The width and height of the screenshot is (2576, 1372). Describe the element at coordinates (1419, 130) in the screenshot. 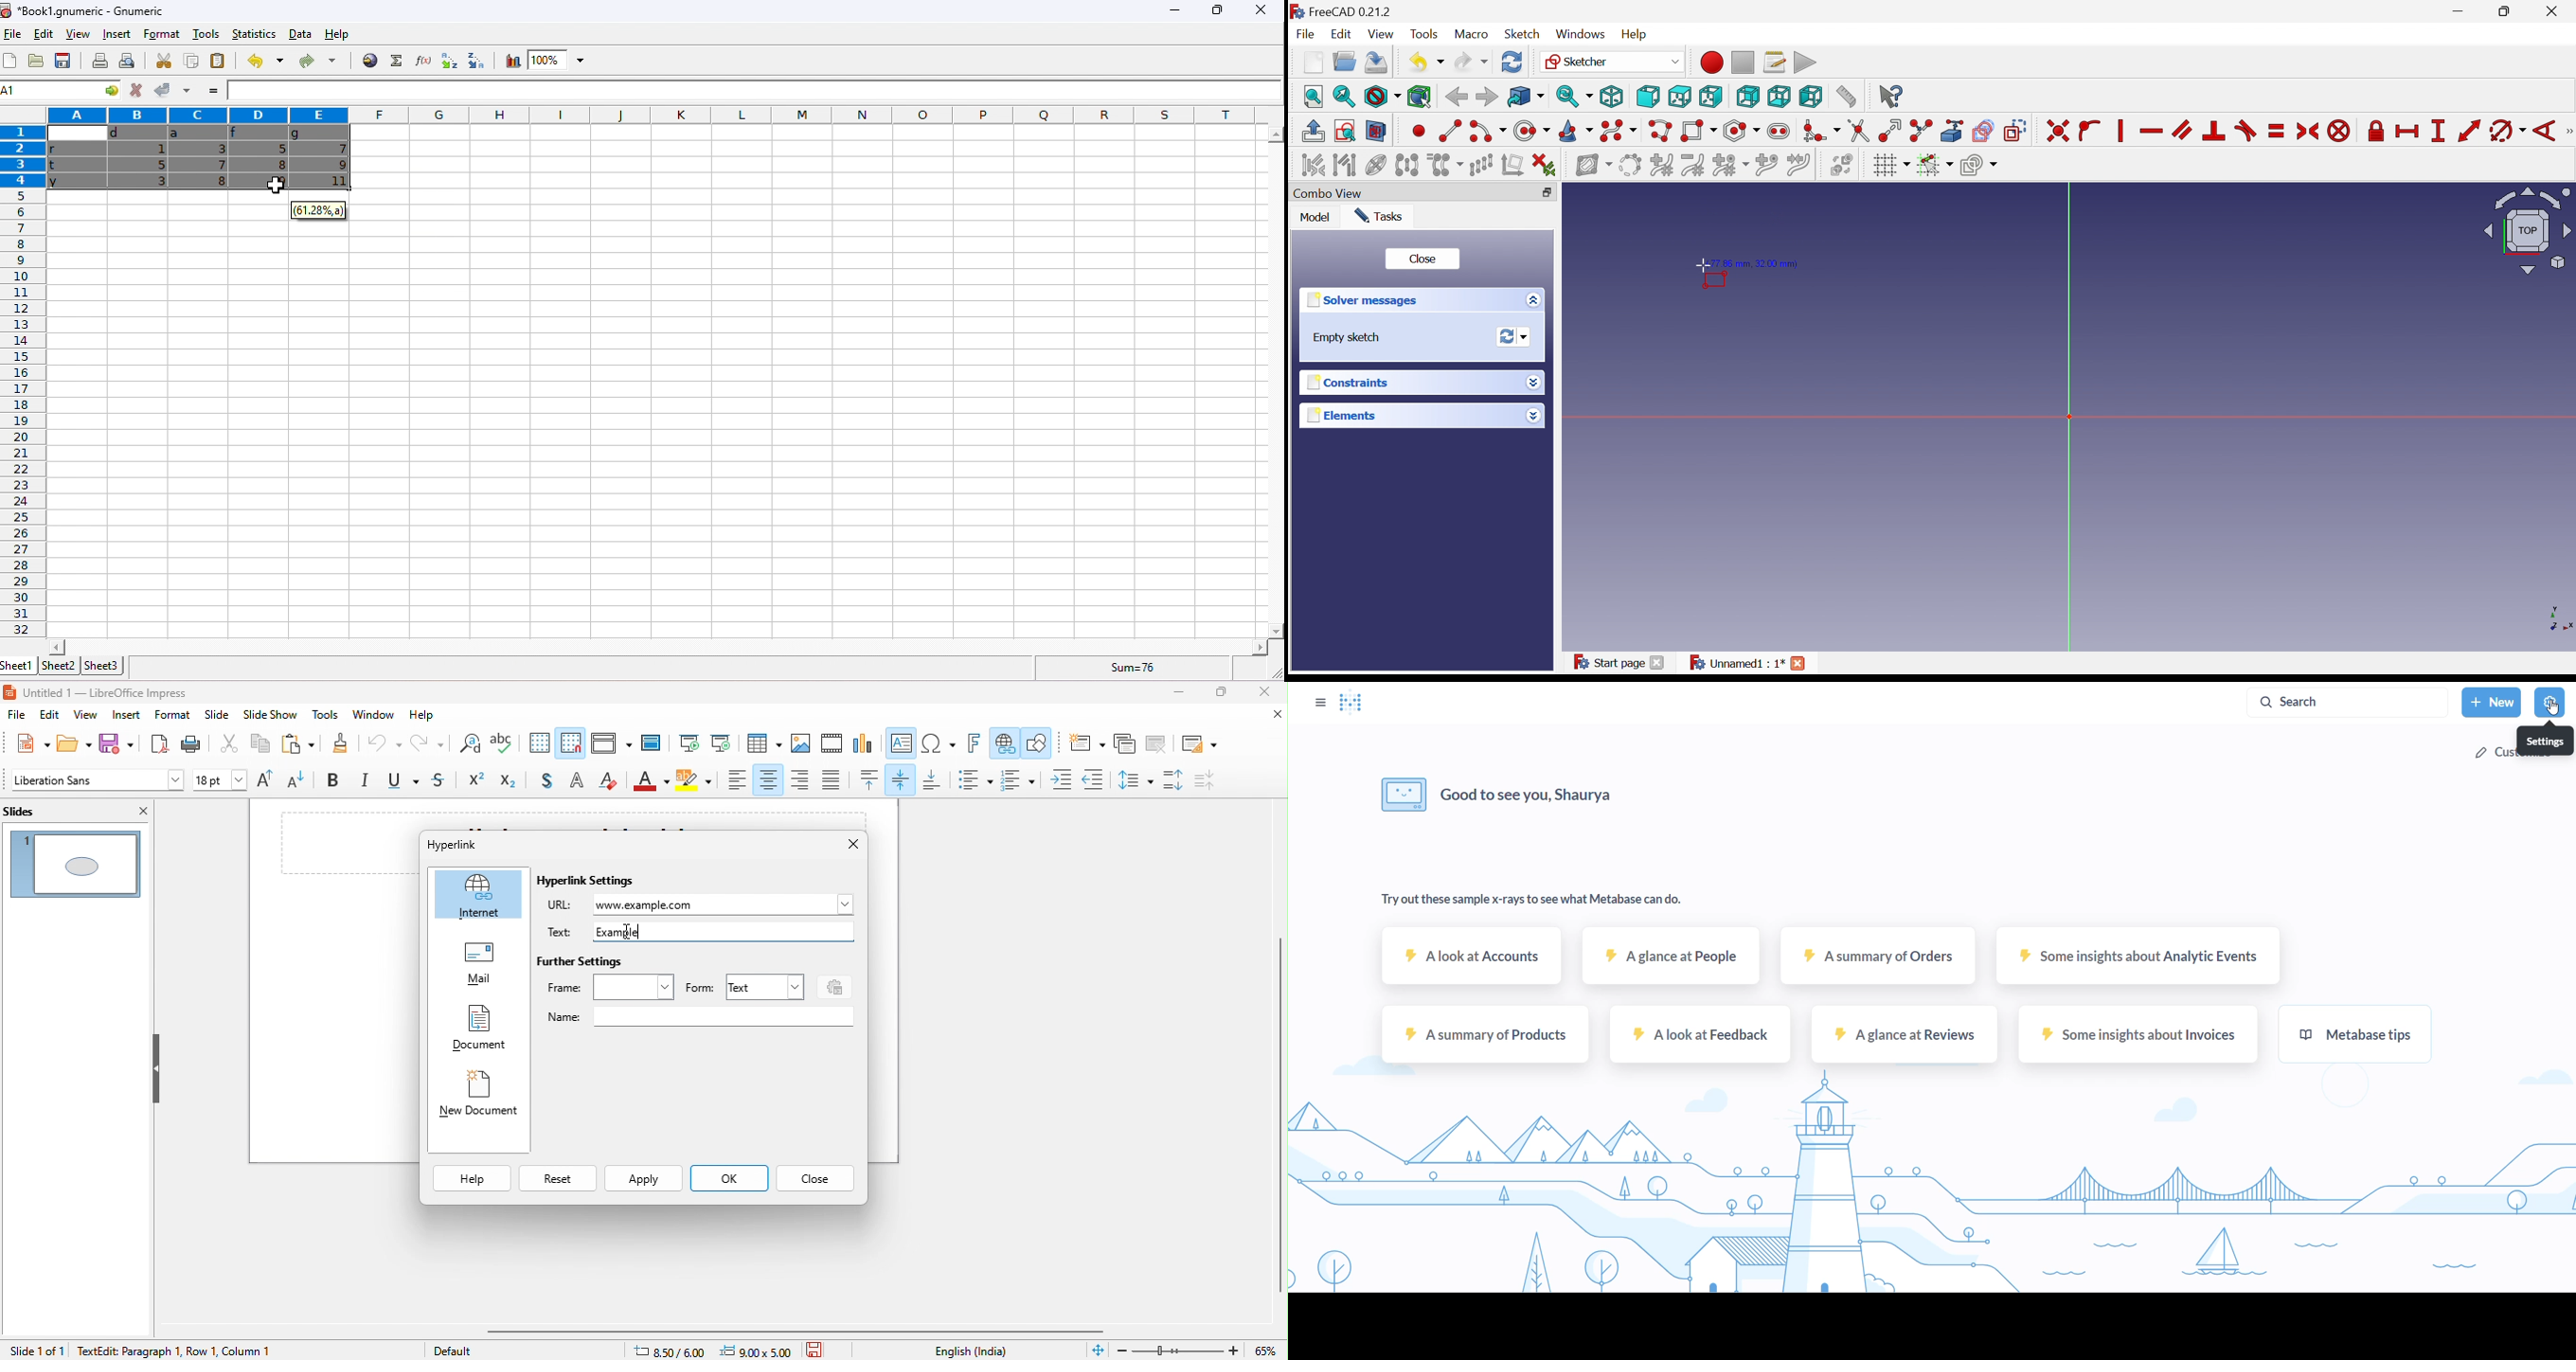

I see `Create point` at that location.